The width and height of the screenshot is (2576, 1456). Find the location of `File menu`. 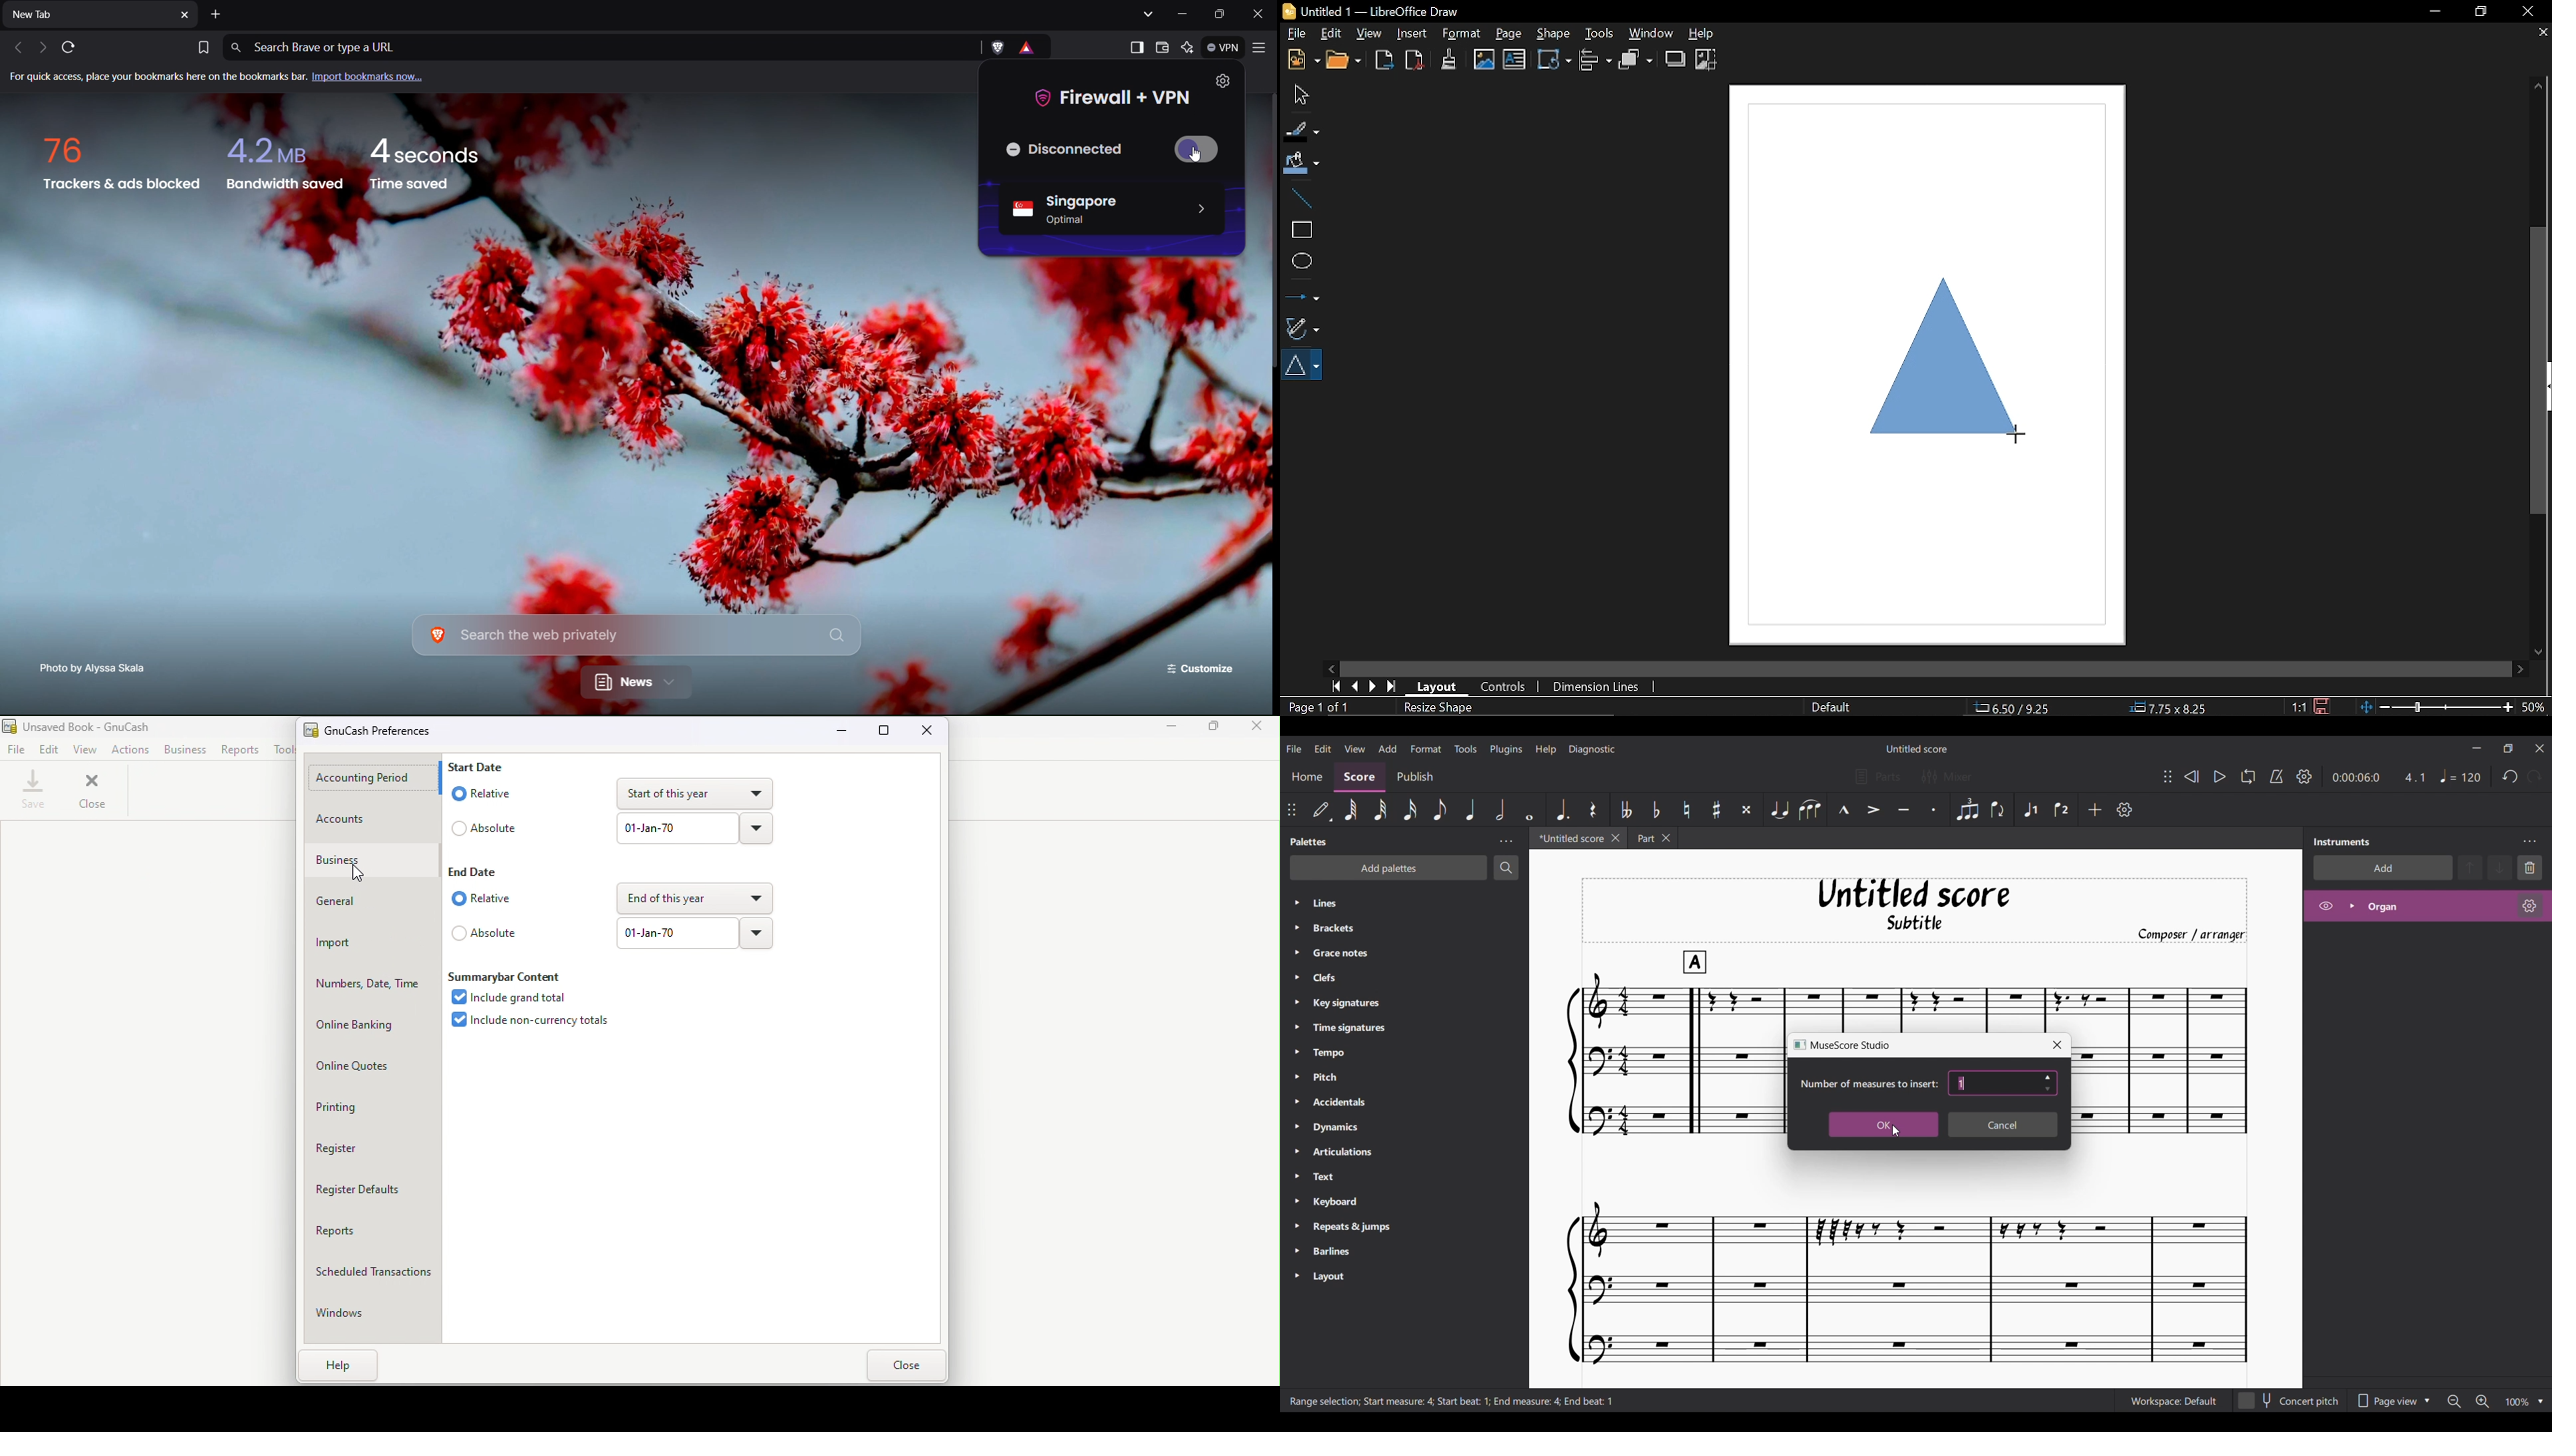

File menu is located at coordinates (1294, 748).